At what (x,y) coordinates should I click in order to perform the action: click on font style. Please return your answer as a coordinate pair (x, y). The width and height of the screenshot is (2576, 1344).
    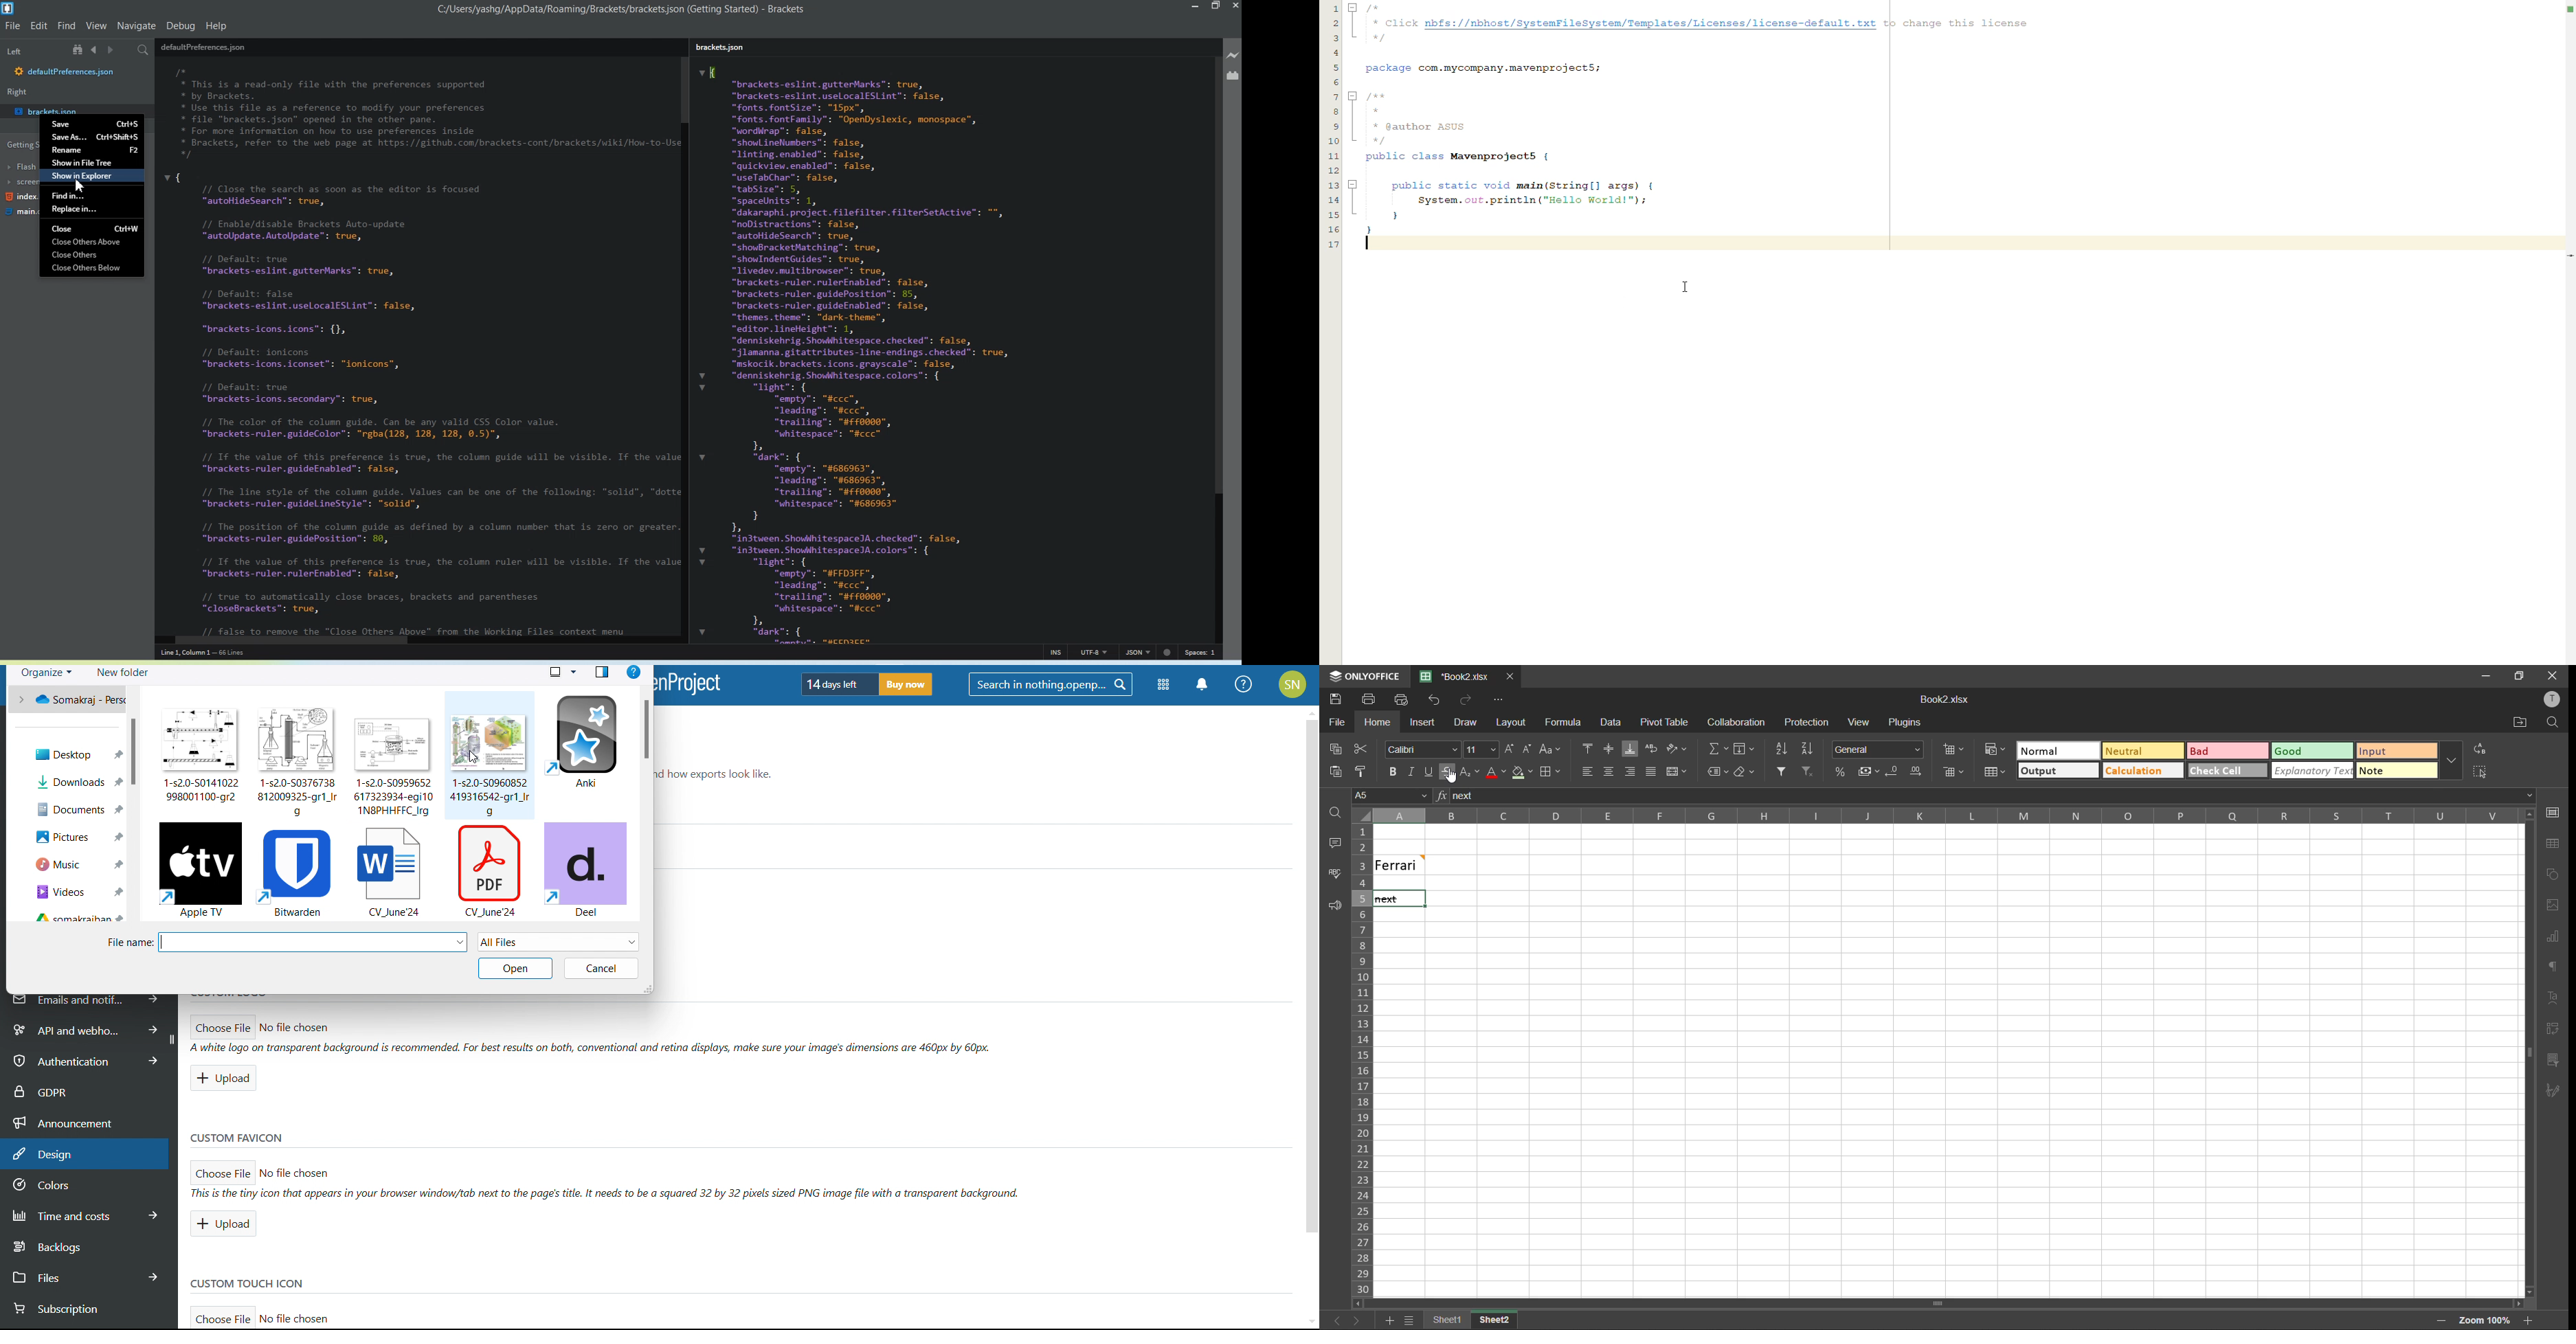
    Looking at the image, I should click on (1422, 750).